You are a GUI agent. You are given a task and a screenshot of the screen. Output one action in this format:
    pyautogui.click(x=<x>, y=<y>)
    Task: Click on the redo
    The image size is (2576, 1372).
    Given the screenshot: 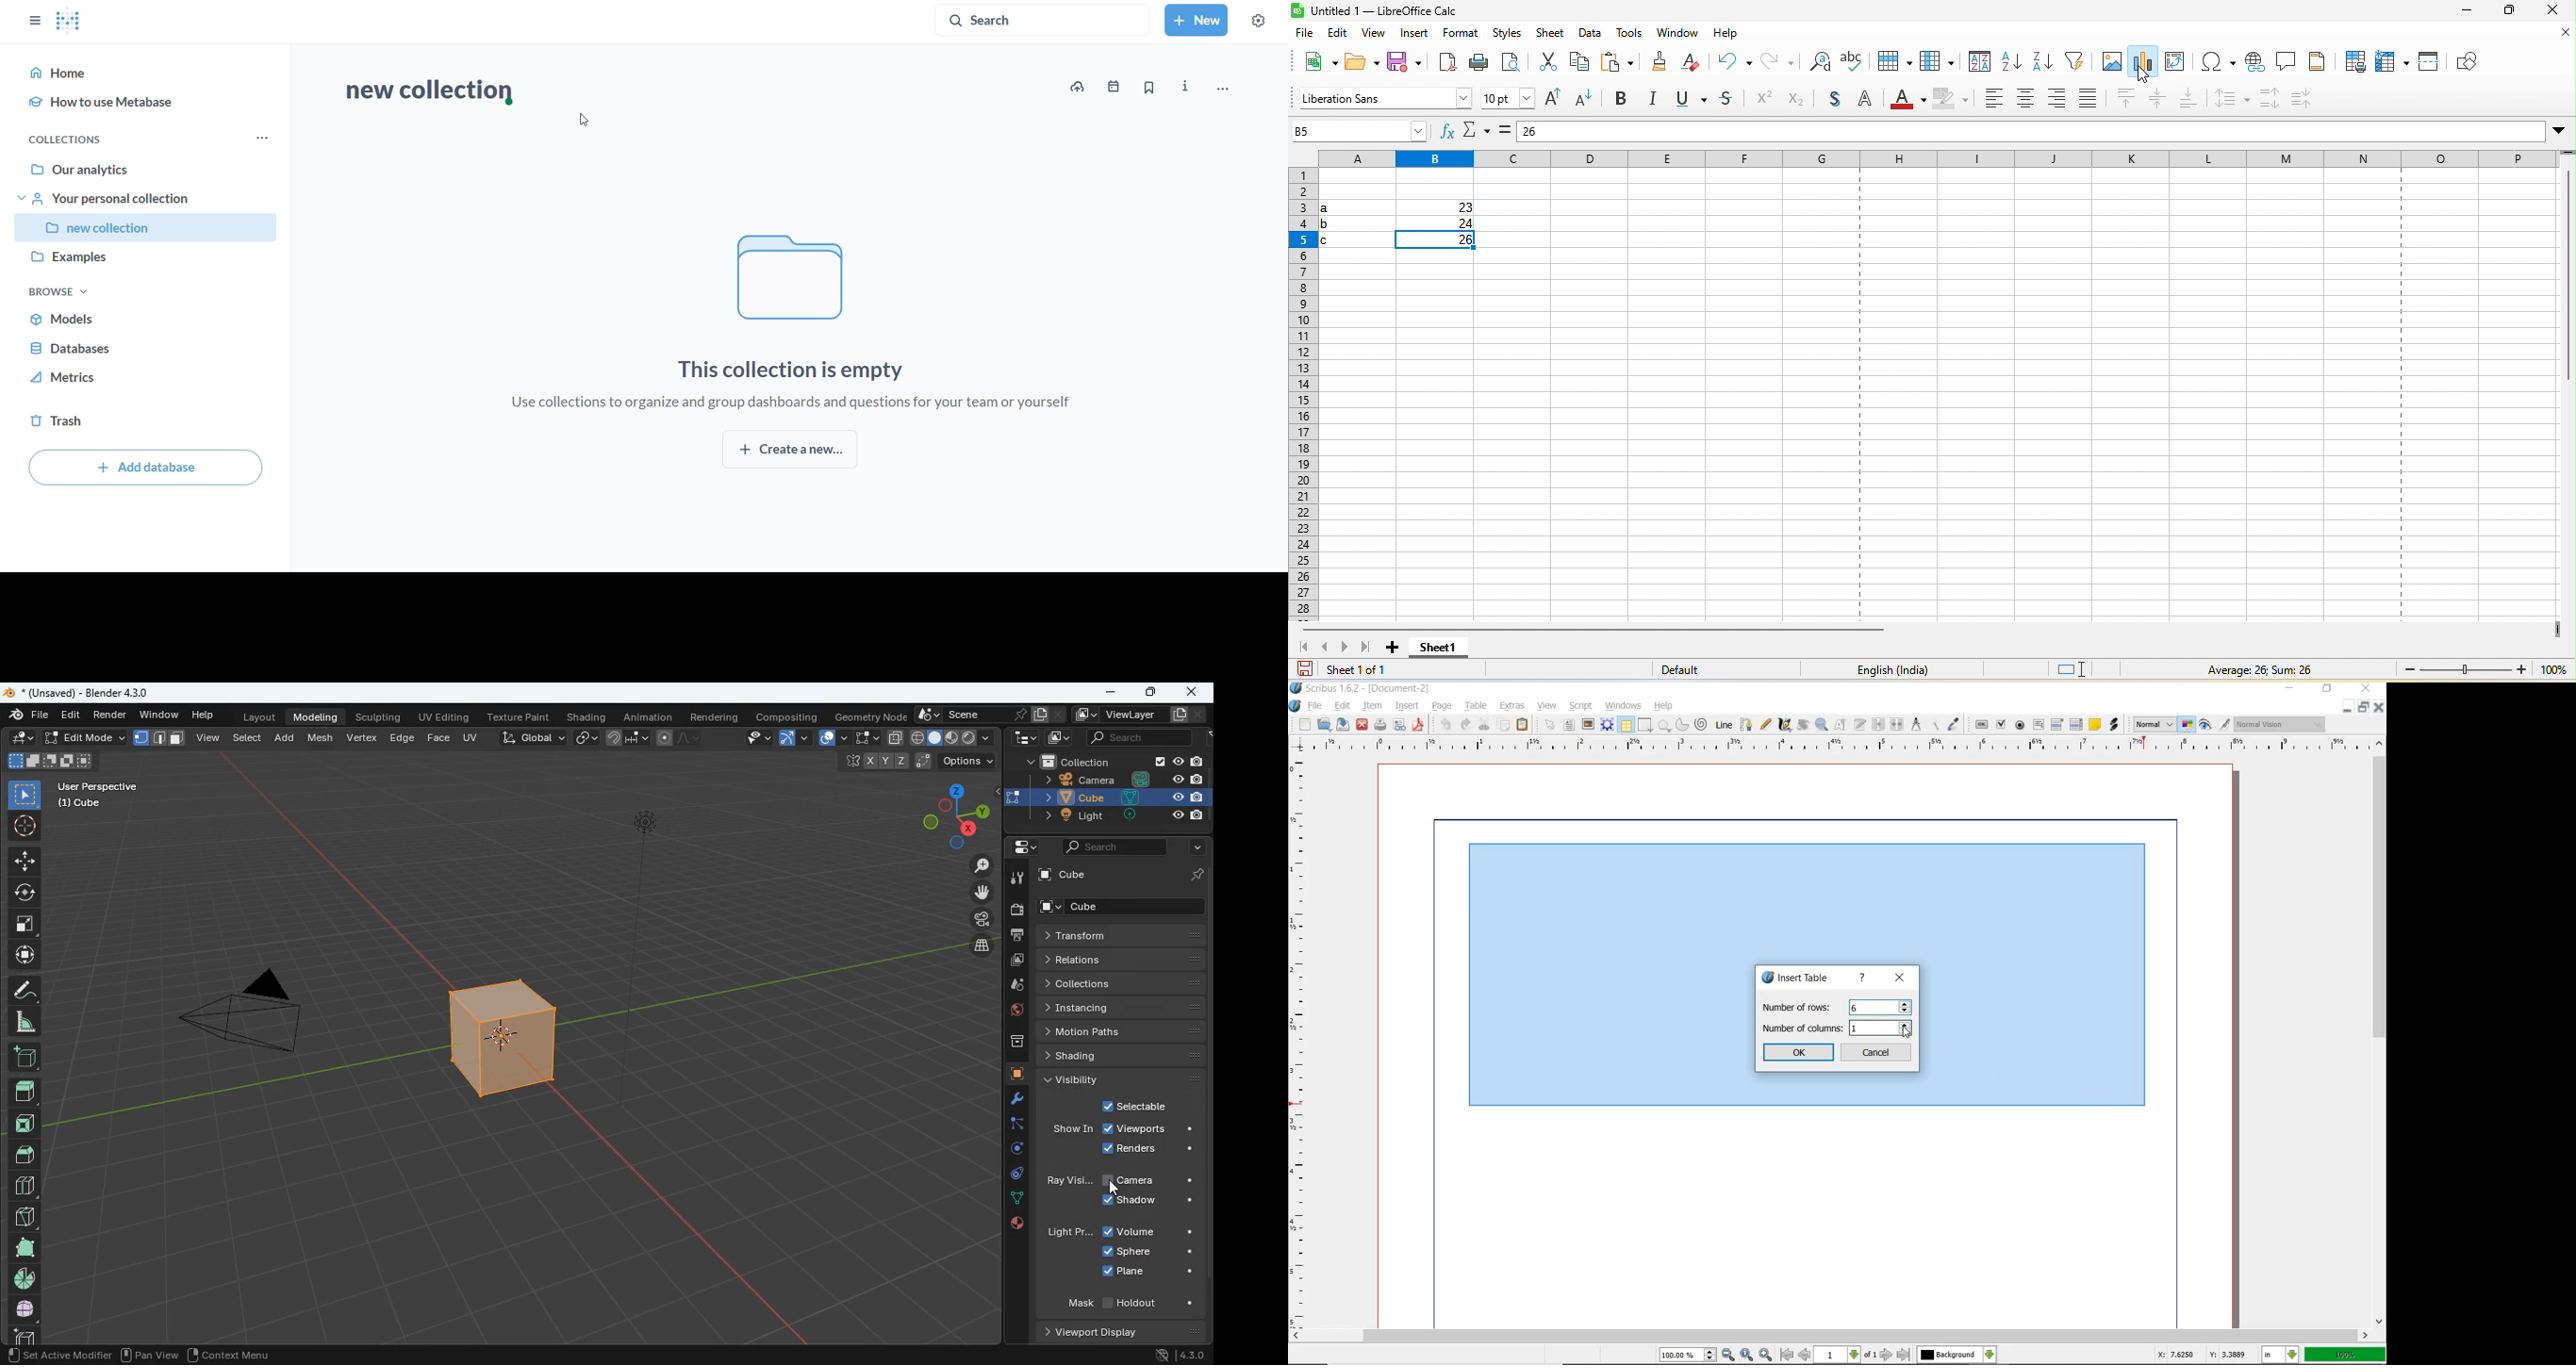 What is the action you would take?
    pyautogui.click(x=1778, y=60)
    